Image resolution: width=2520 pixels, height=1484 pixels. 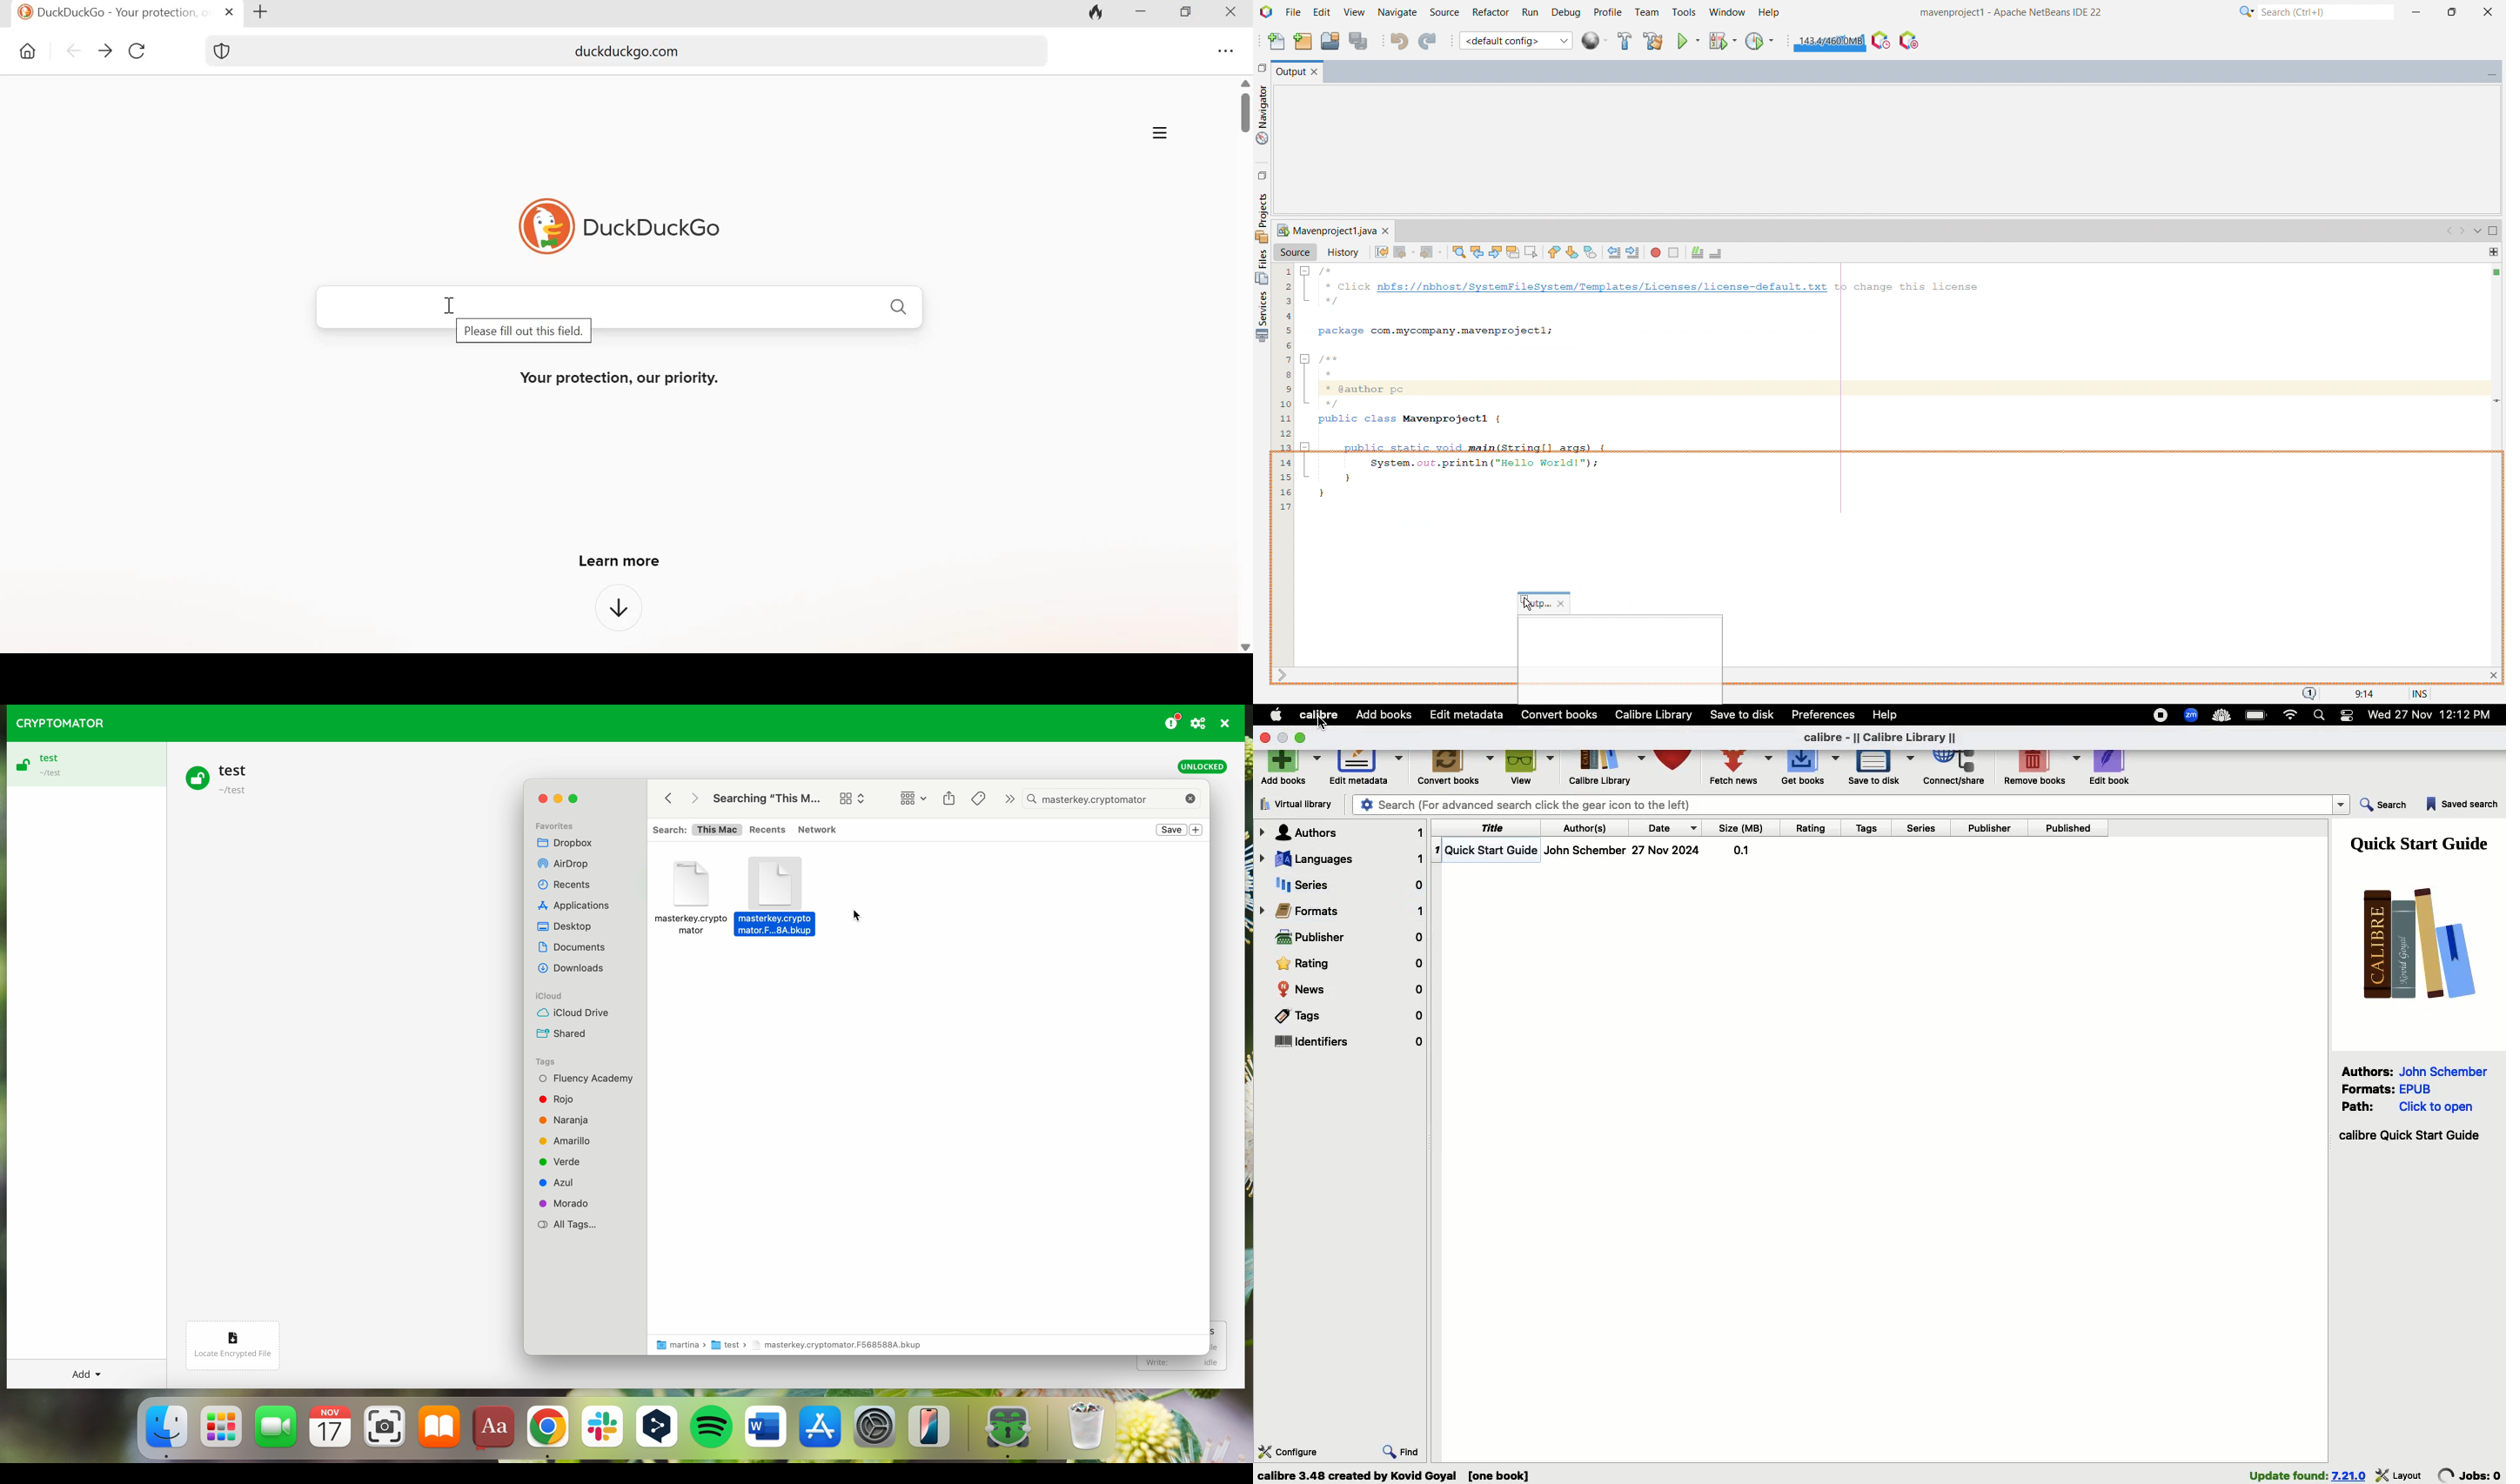 What do you see at coordinates (1742, 771) in the screenshot?
I see `Fetch news` at bounding box center [1742, 771].